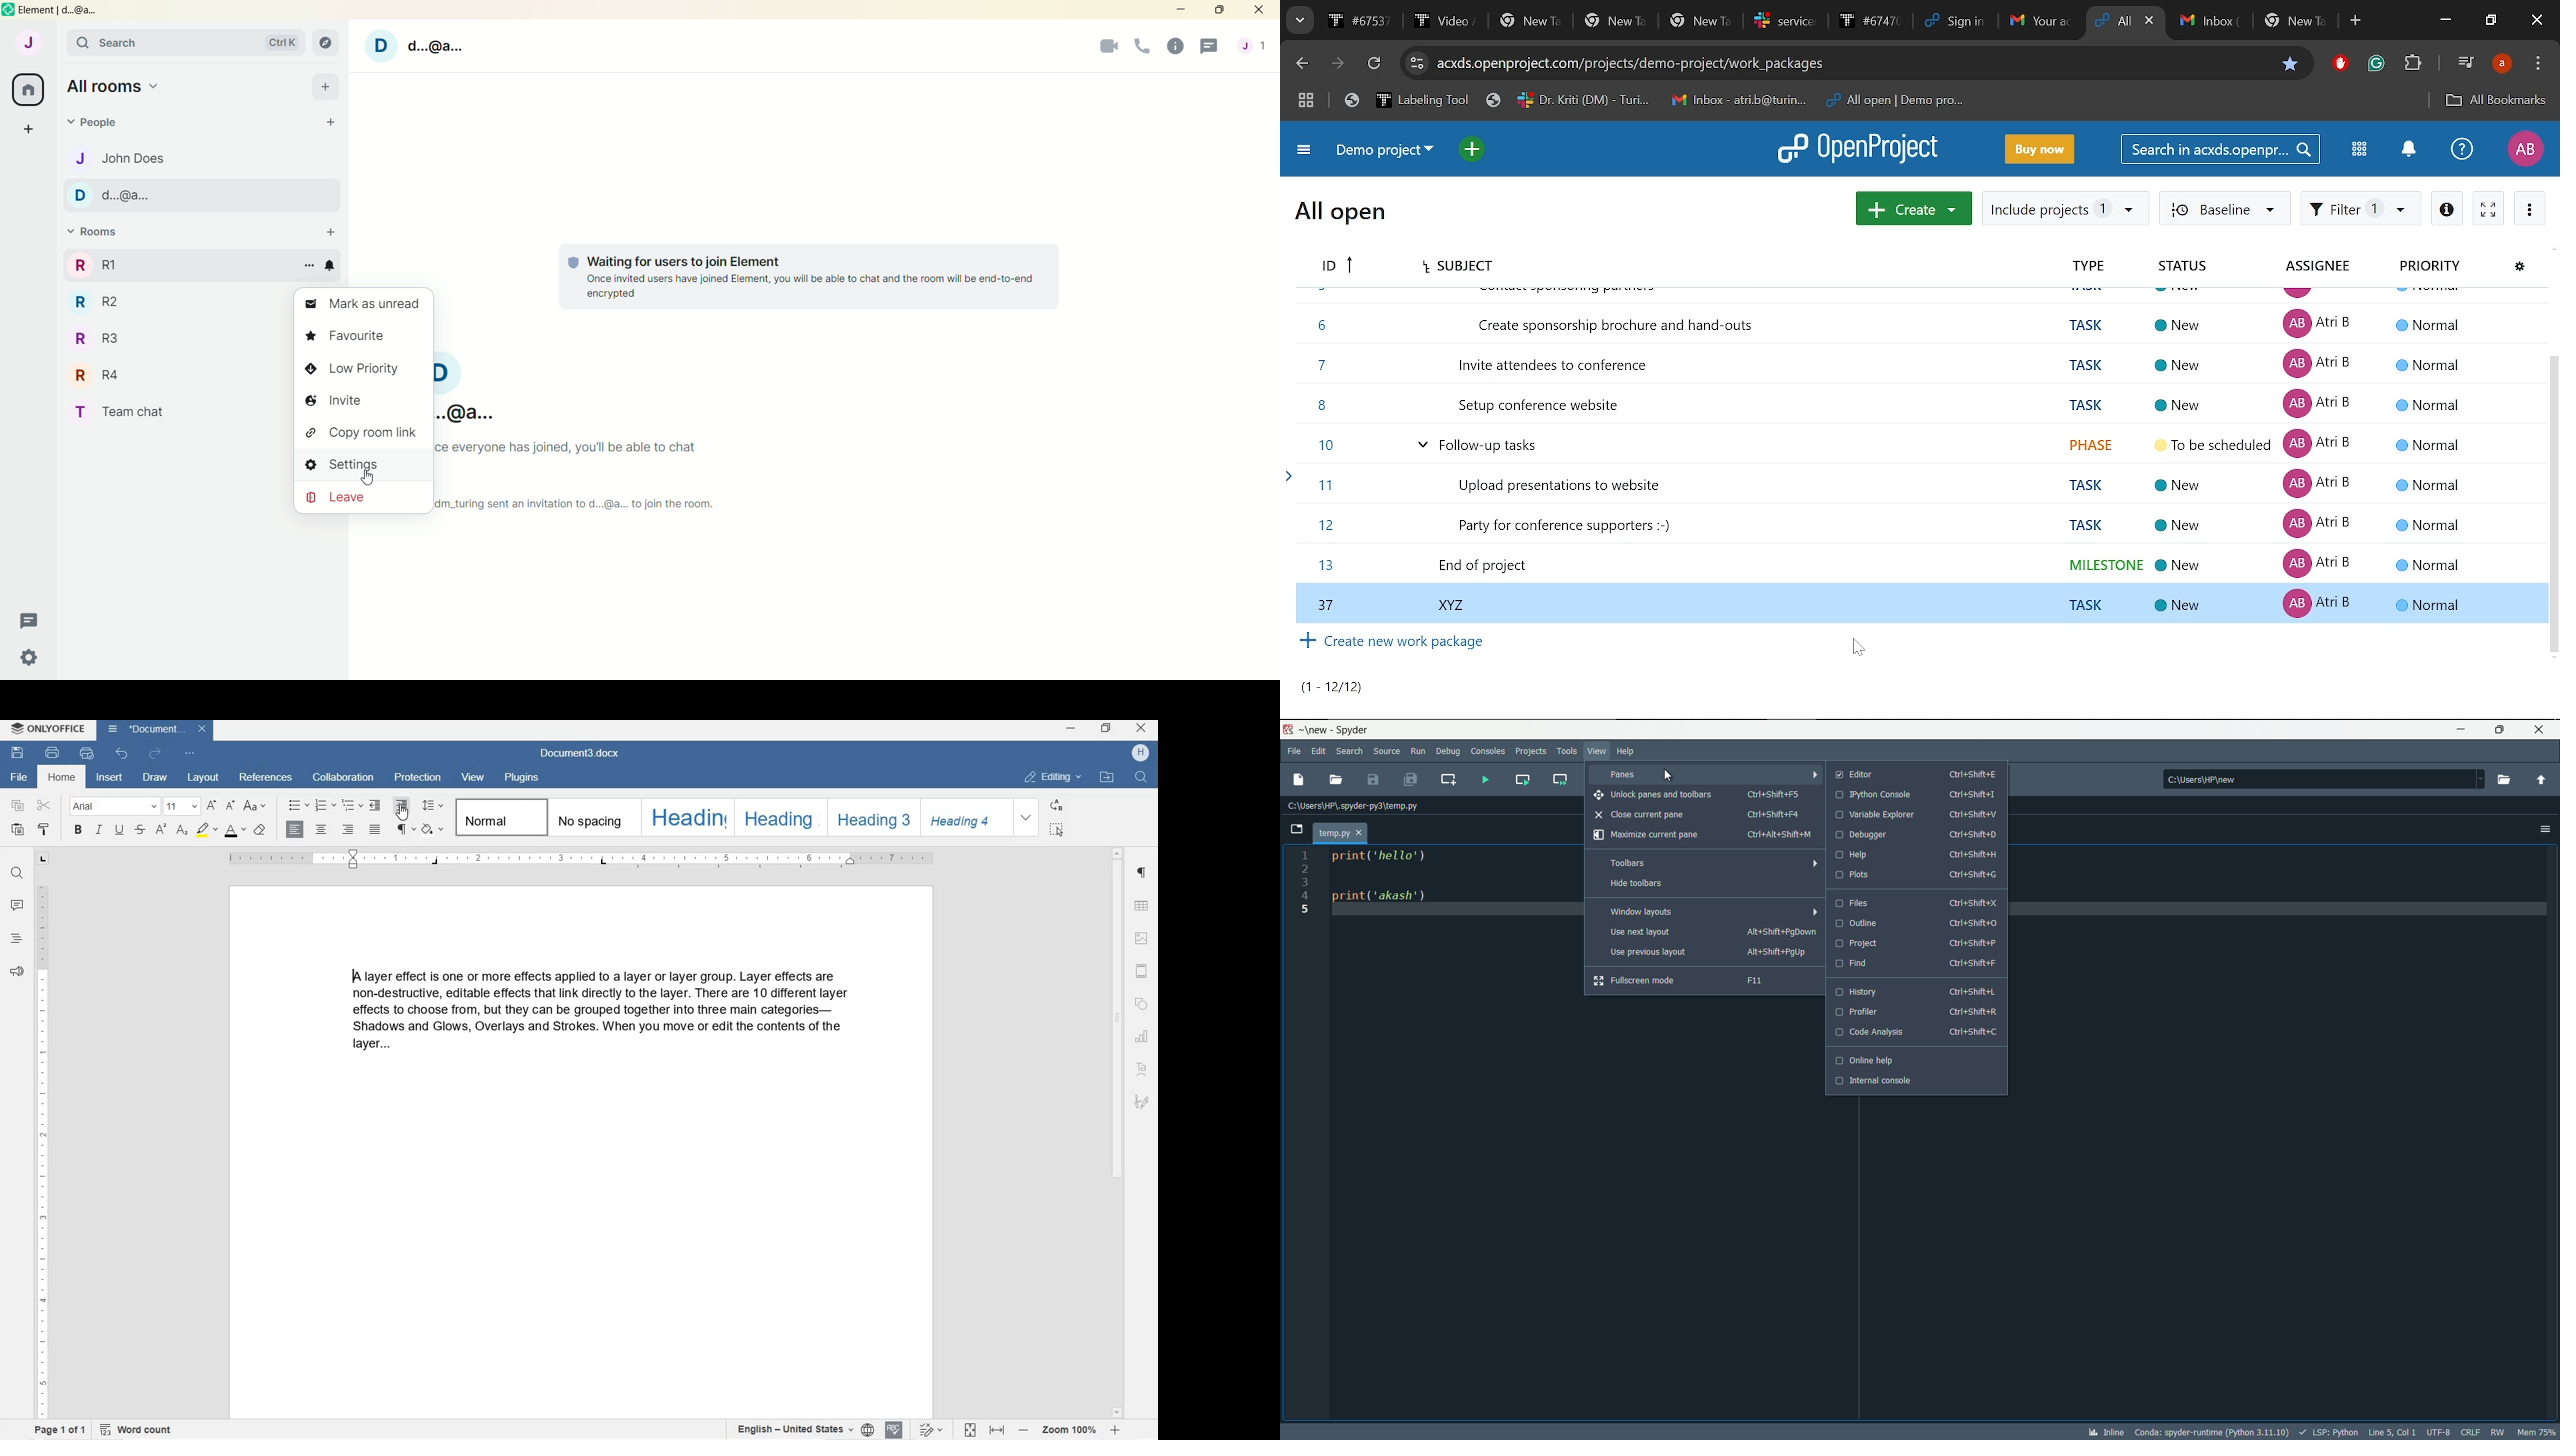 Image resolution: width=2576 pixels, height=1456 pixels. What do you see at coordinates (1303, 885) in the screenshot?
I see `line number` at bounding box center [1303, 885].